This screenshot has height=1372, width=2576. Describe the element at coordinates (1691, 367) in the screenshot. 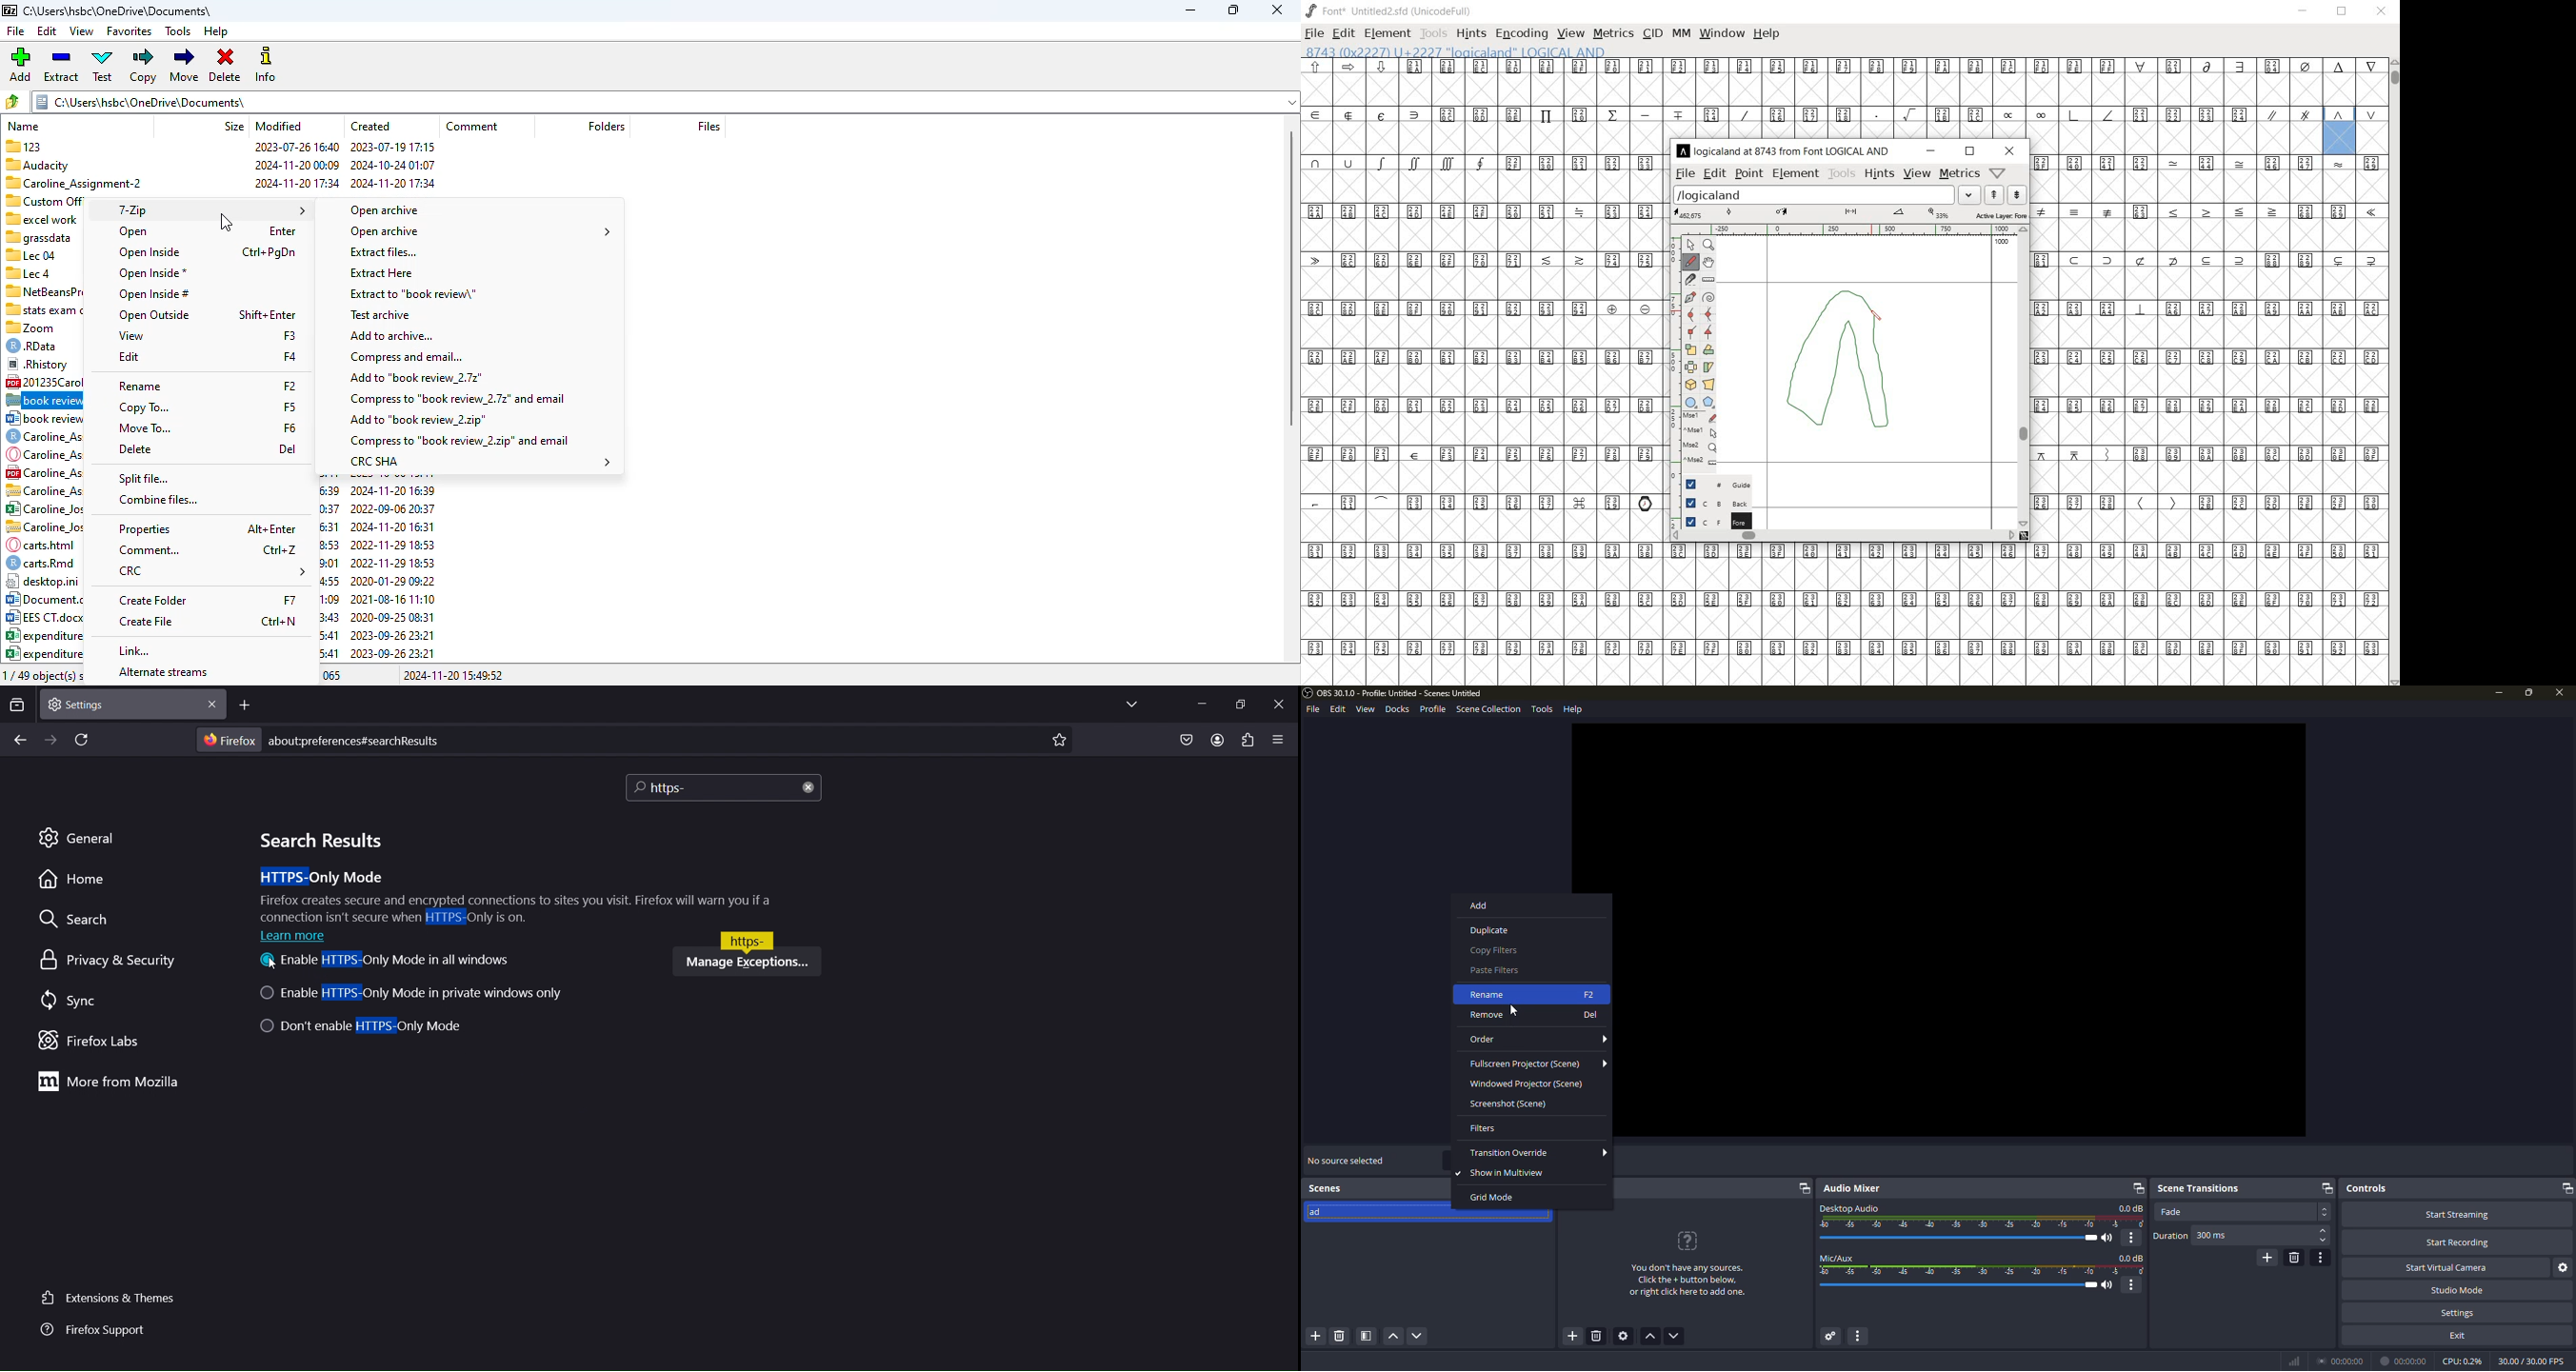

I see `flip the selection` at that location.